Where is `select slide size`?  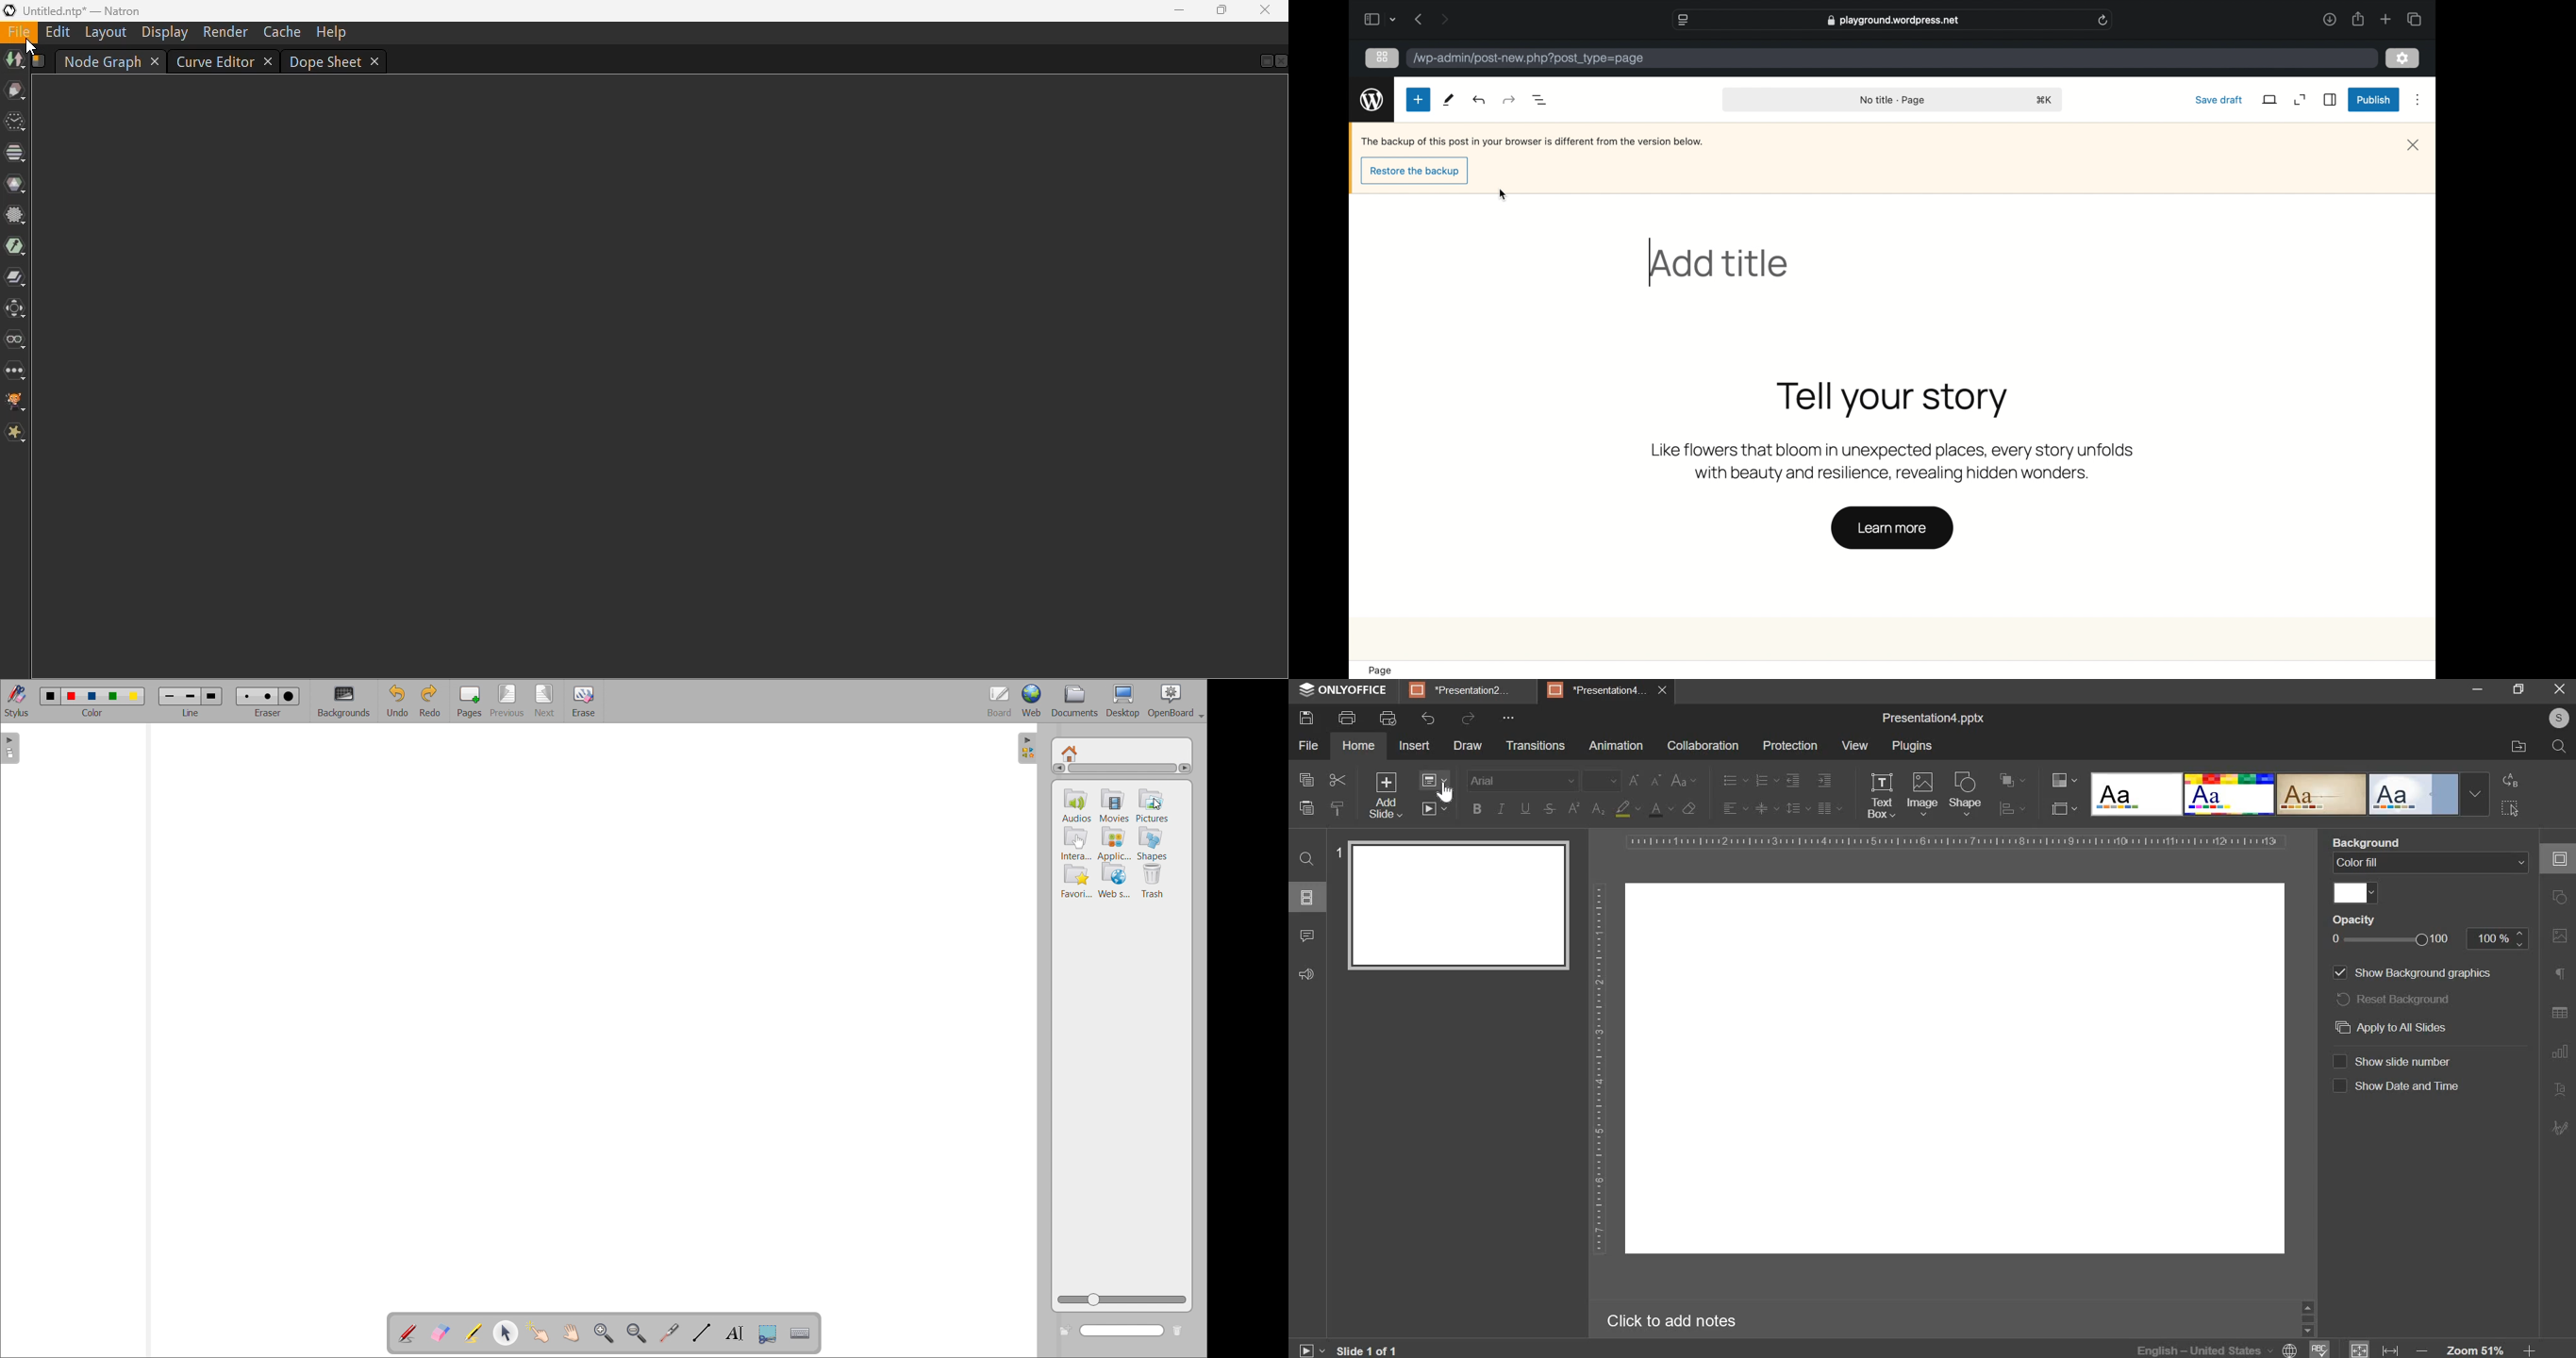
select slide size is located at coordinates (2061, 808).